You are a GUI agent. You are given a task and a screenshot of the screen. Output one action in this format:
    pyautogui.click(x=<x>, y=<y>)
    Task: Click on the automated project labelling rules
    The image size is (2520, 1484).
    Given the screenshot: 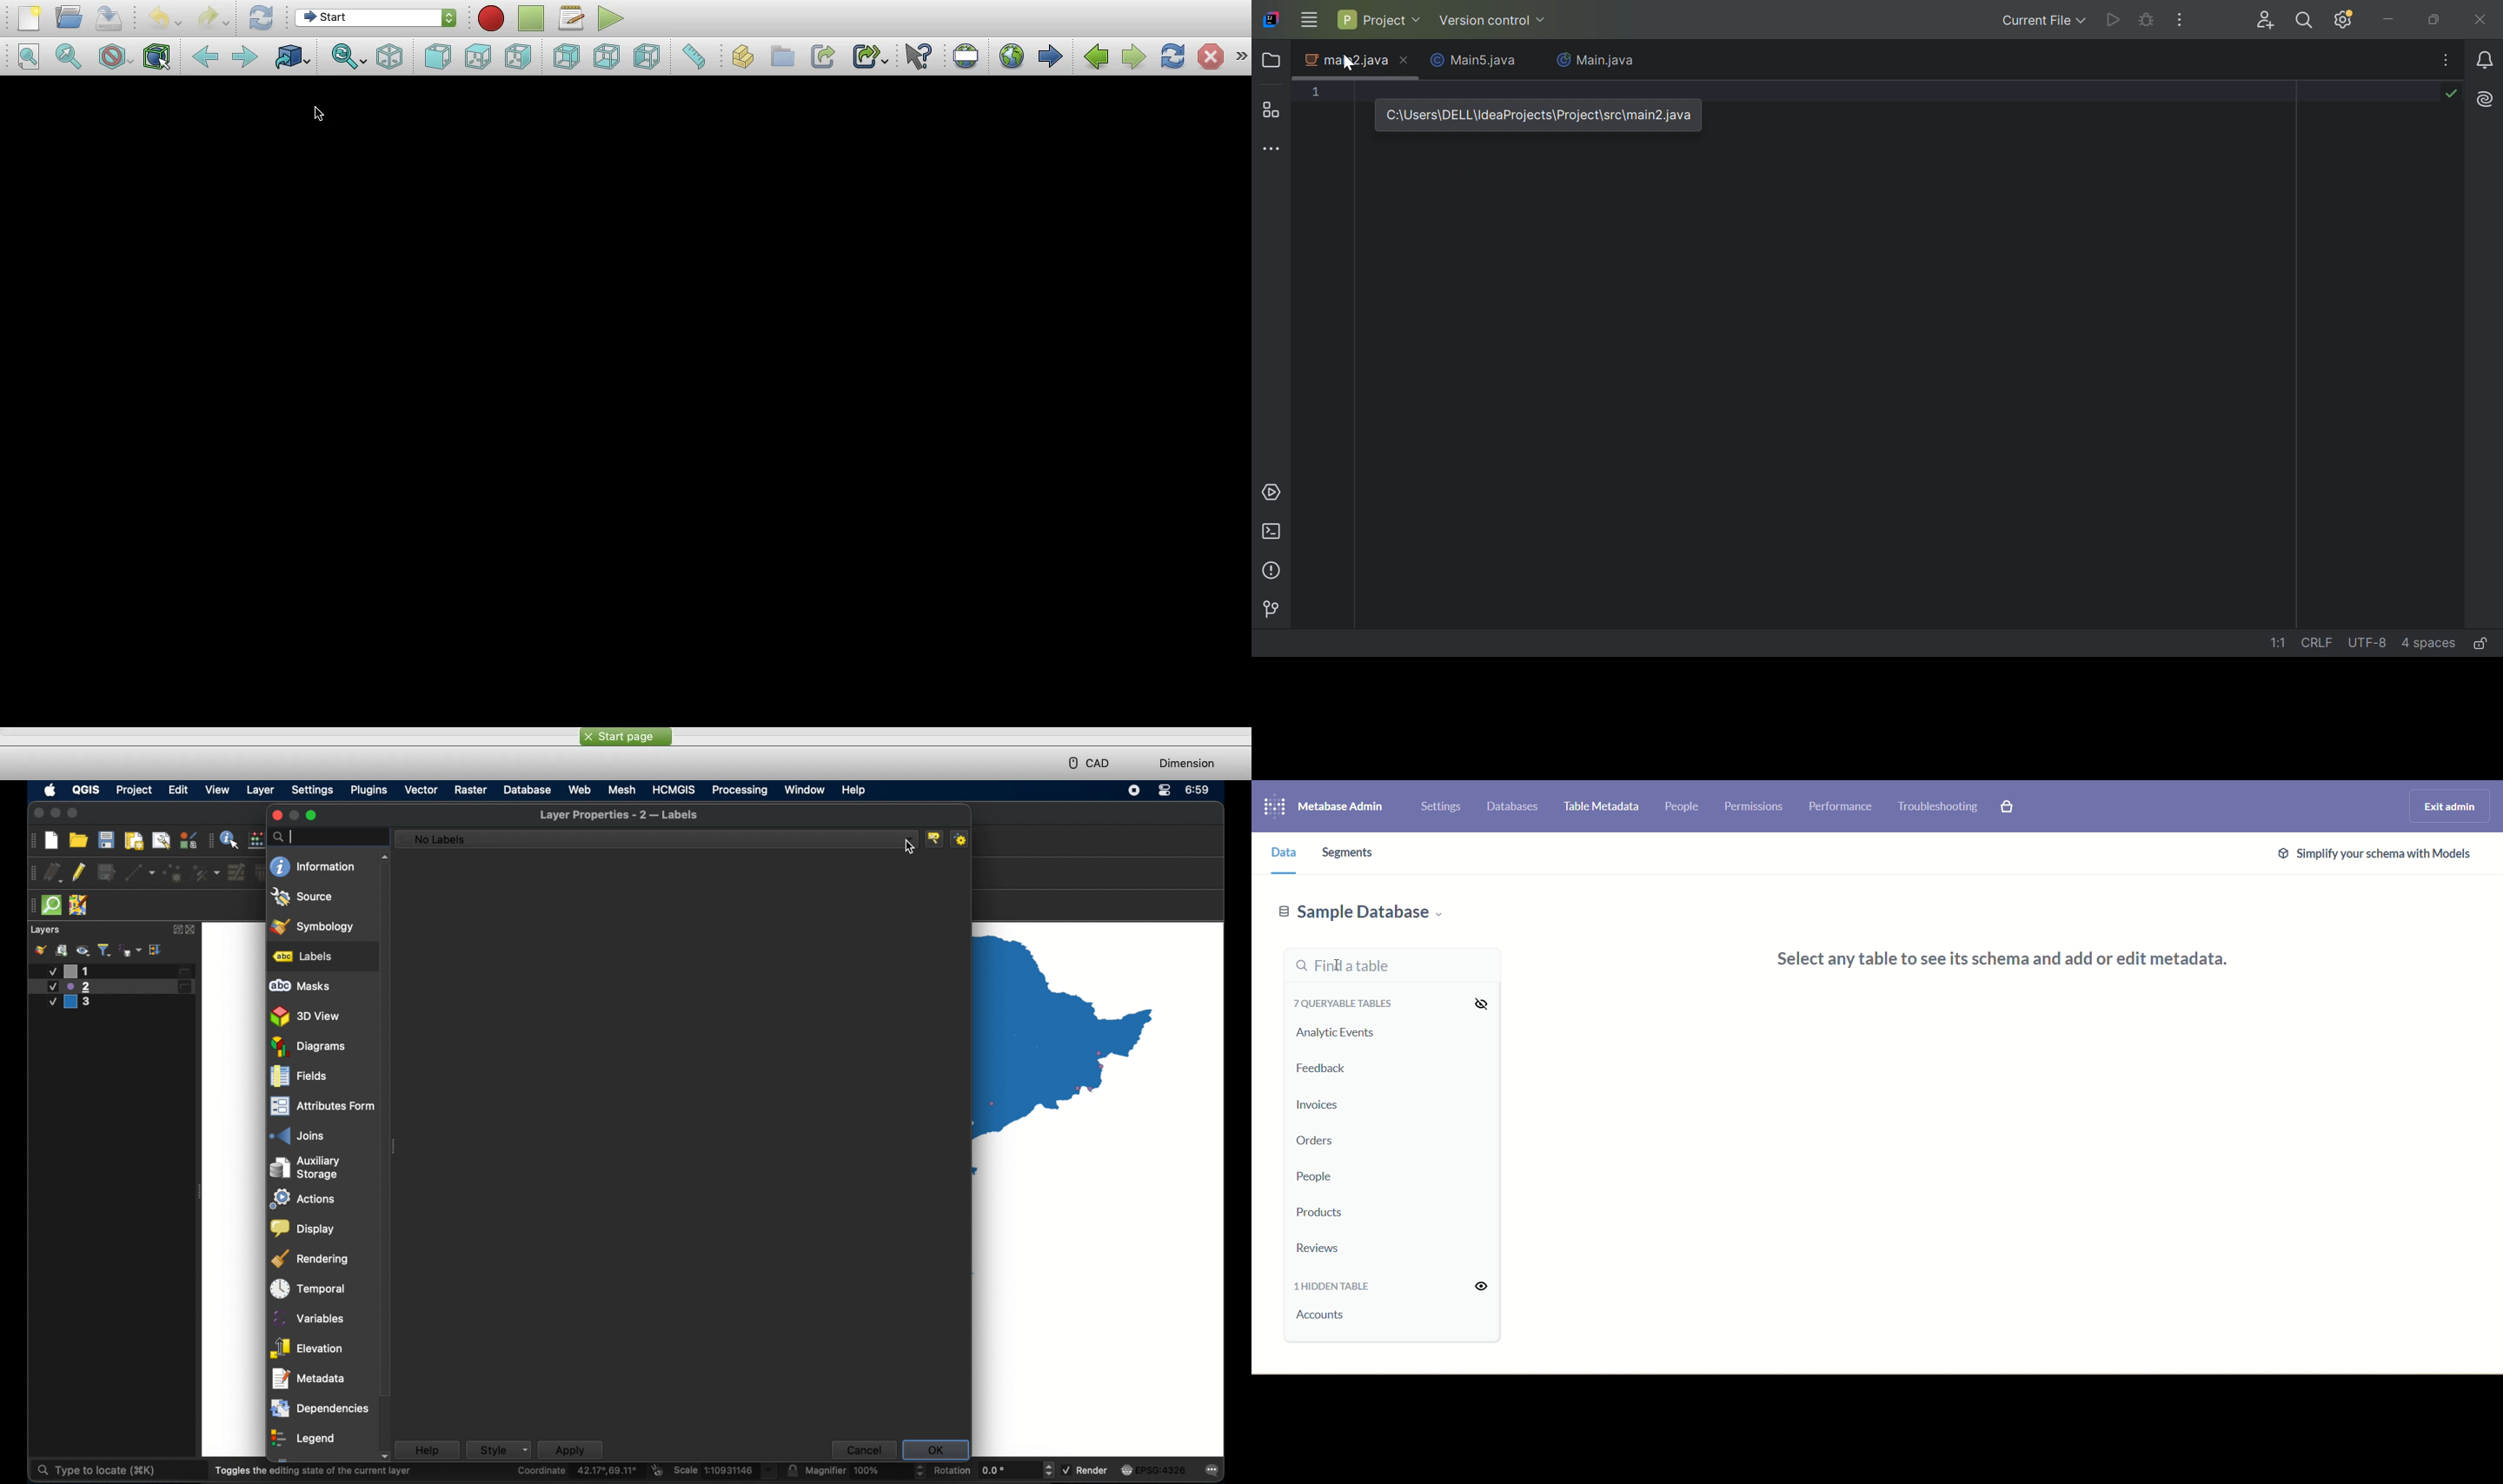 What is the action you would take?
    pyautogui.click(x=962, y=839)
    